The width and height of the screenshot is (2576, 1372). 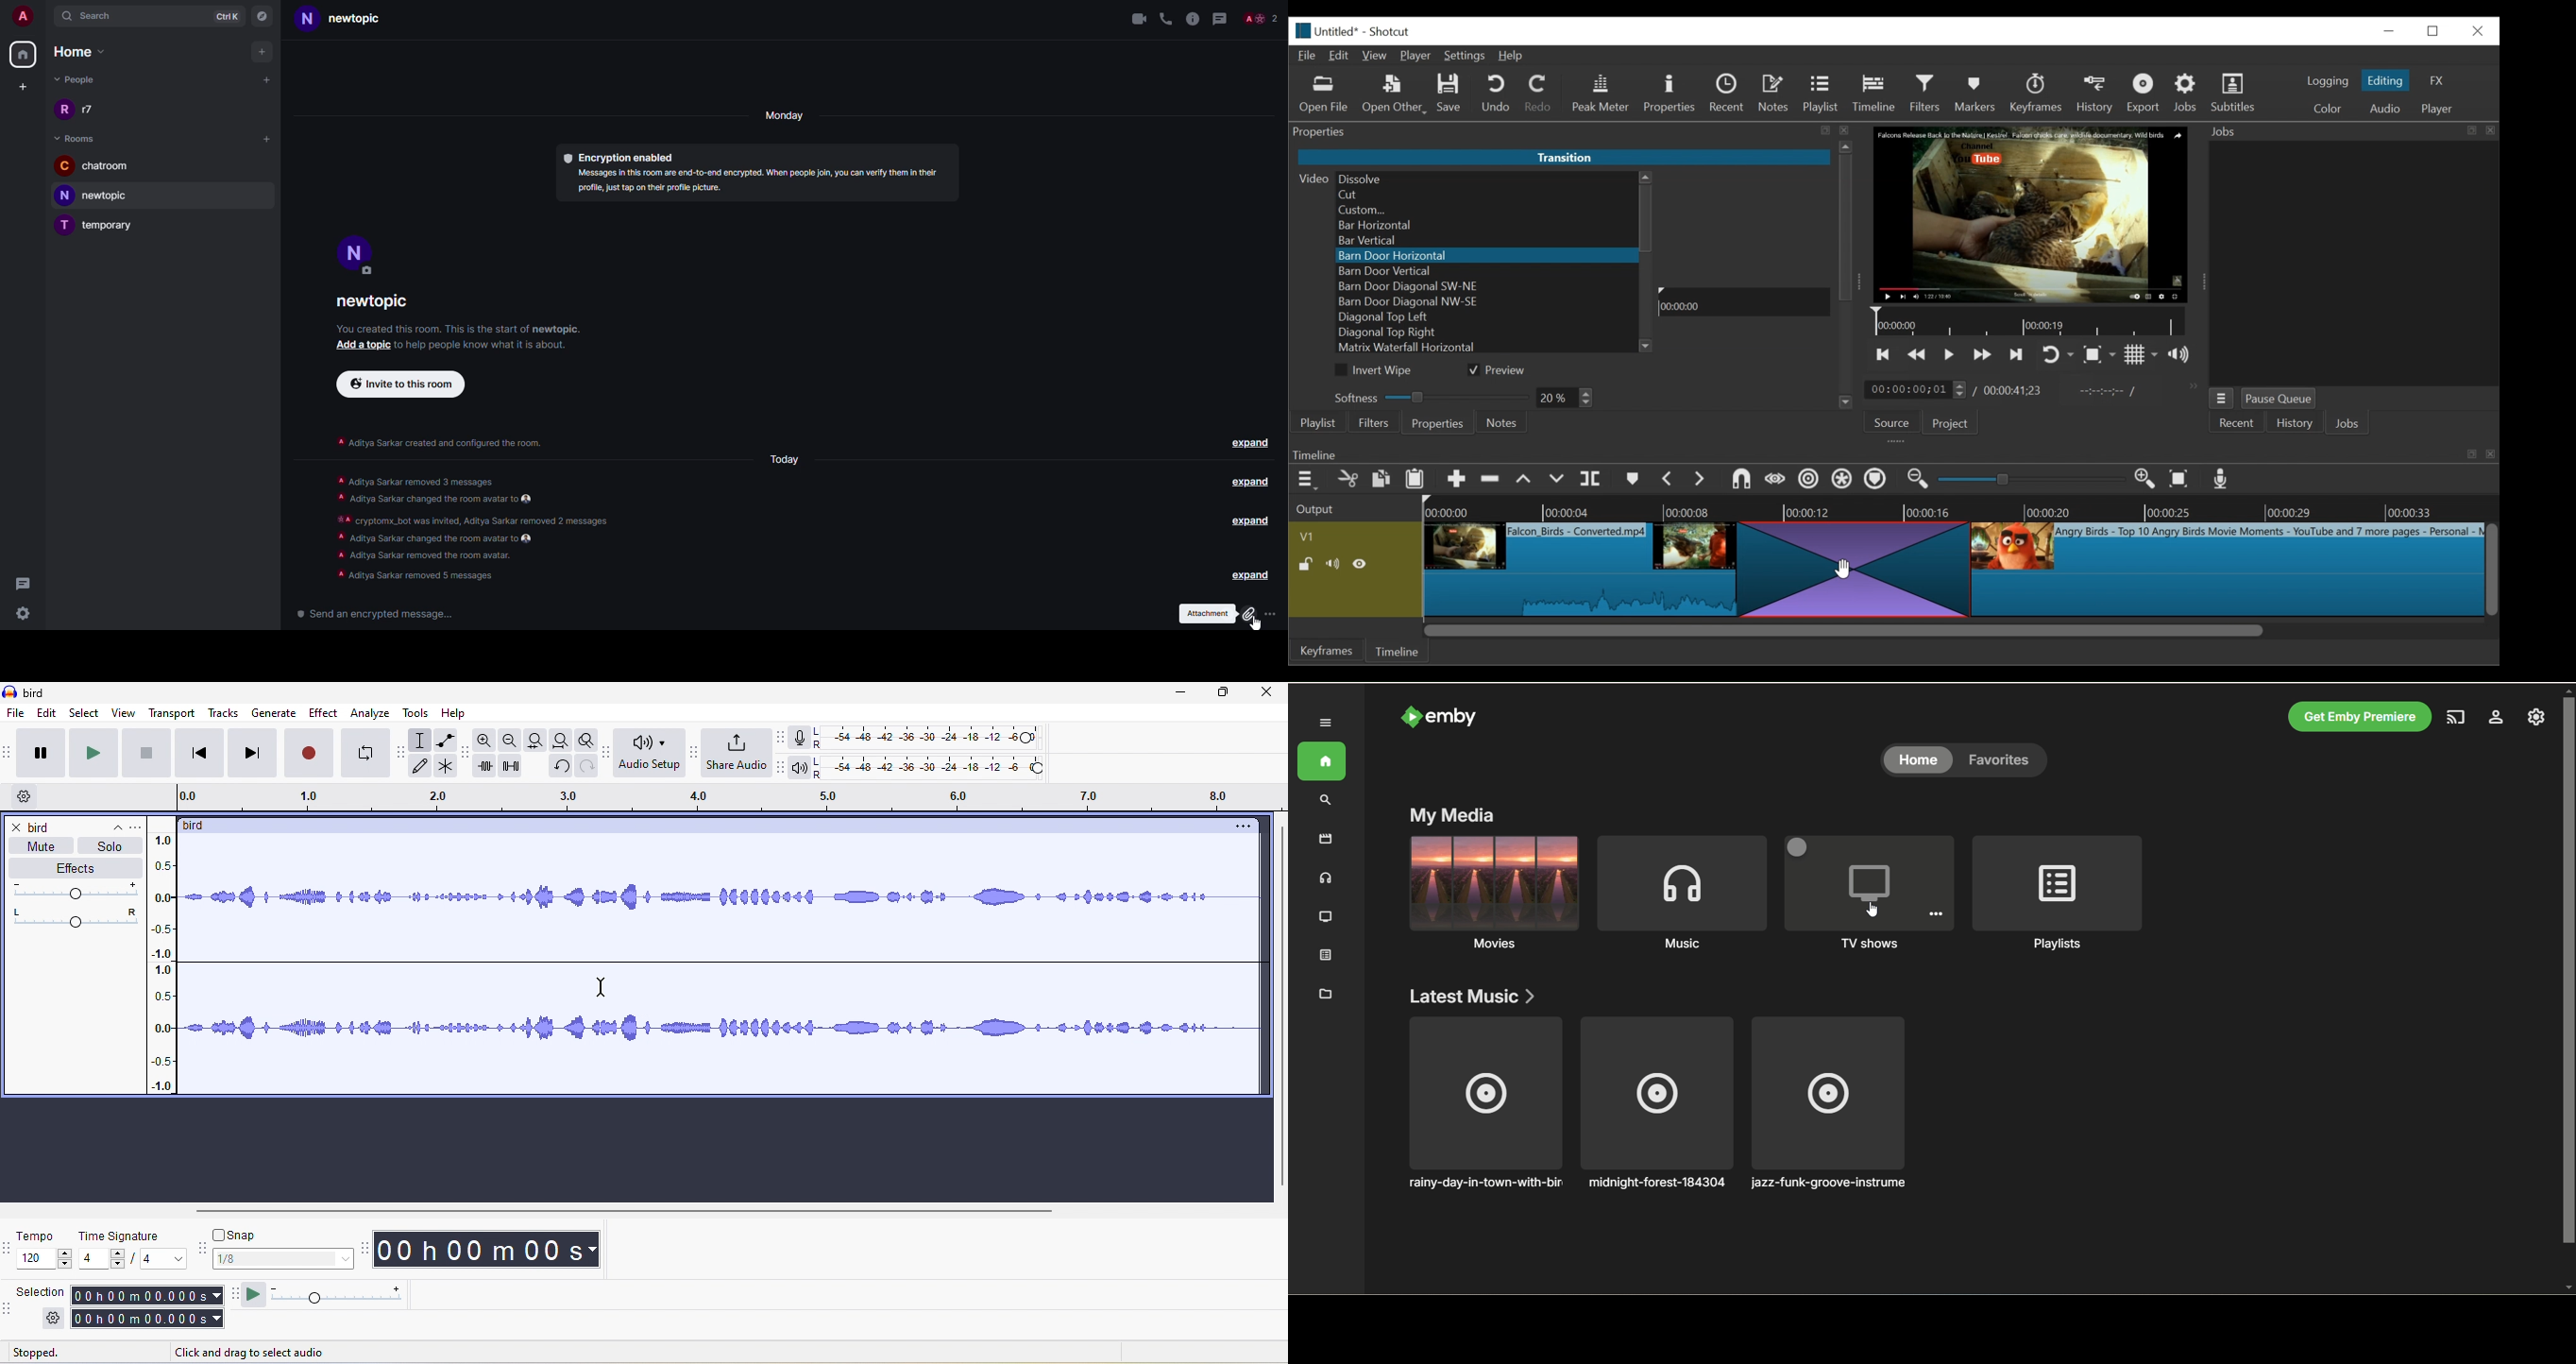 What do you see at coordinates (48, 714) in the screenshot?
I see `edit` at bounding box center [48, 714].